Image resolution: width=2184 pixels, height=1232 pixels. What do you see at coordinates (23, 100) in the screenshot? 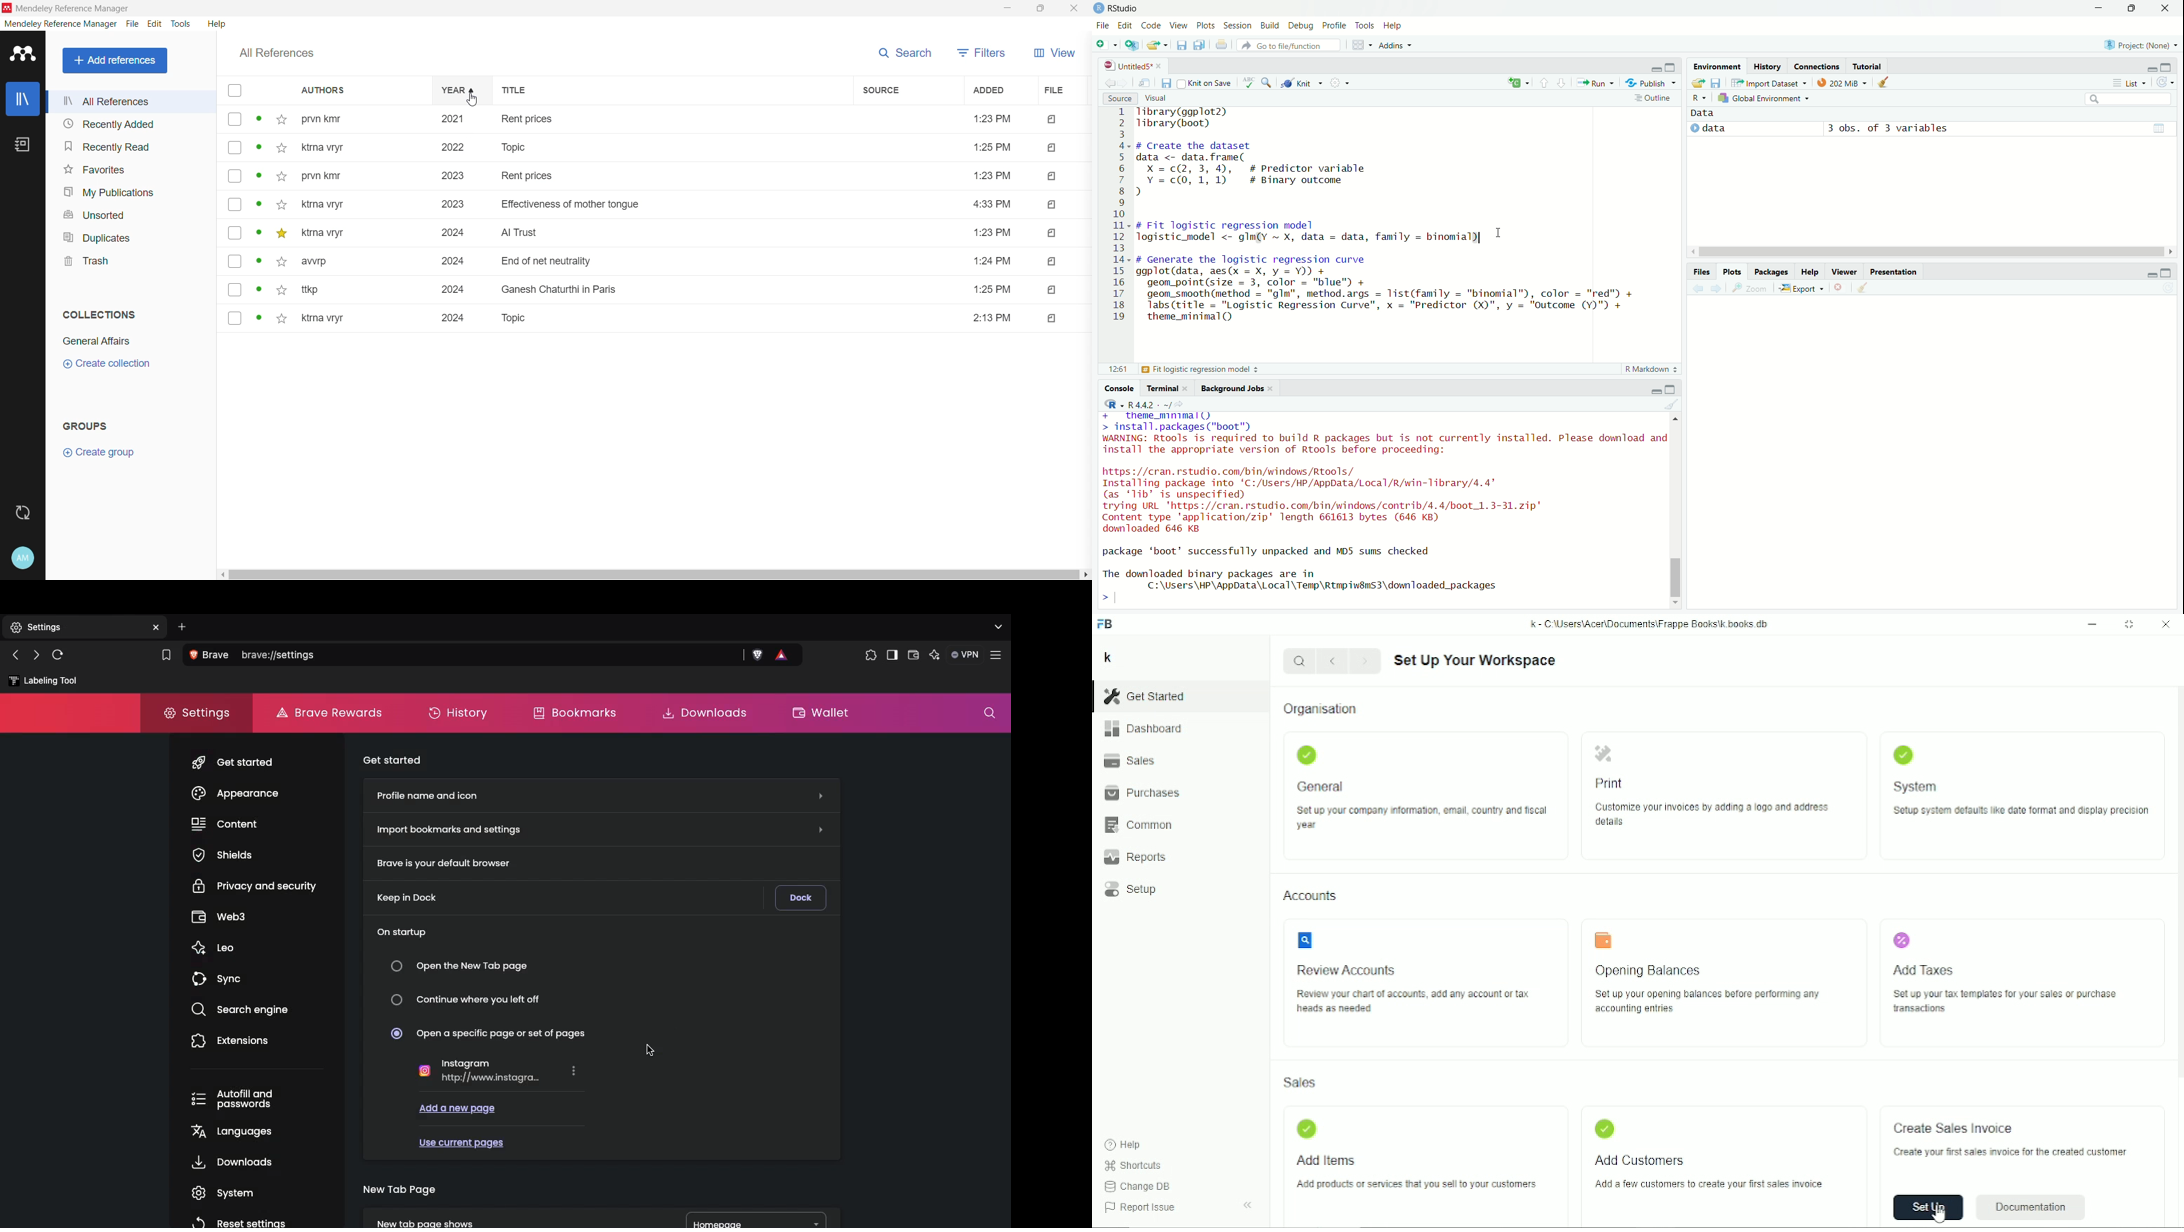
I see `Library` at bounding box center [23, 100].